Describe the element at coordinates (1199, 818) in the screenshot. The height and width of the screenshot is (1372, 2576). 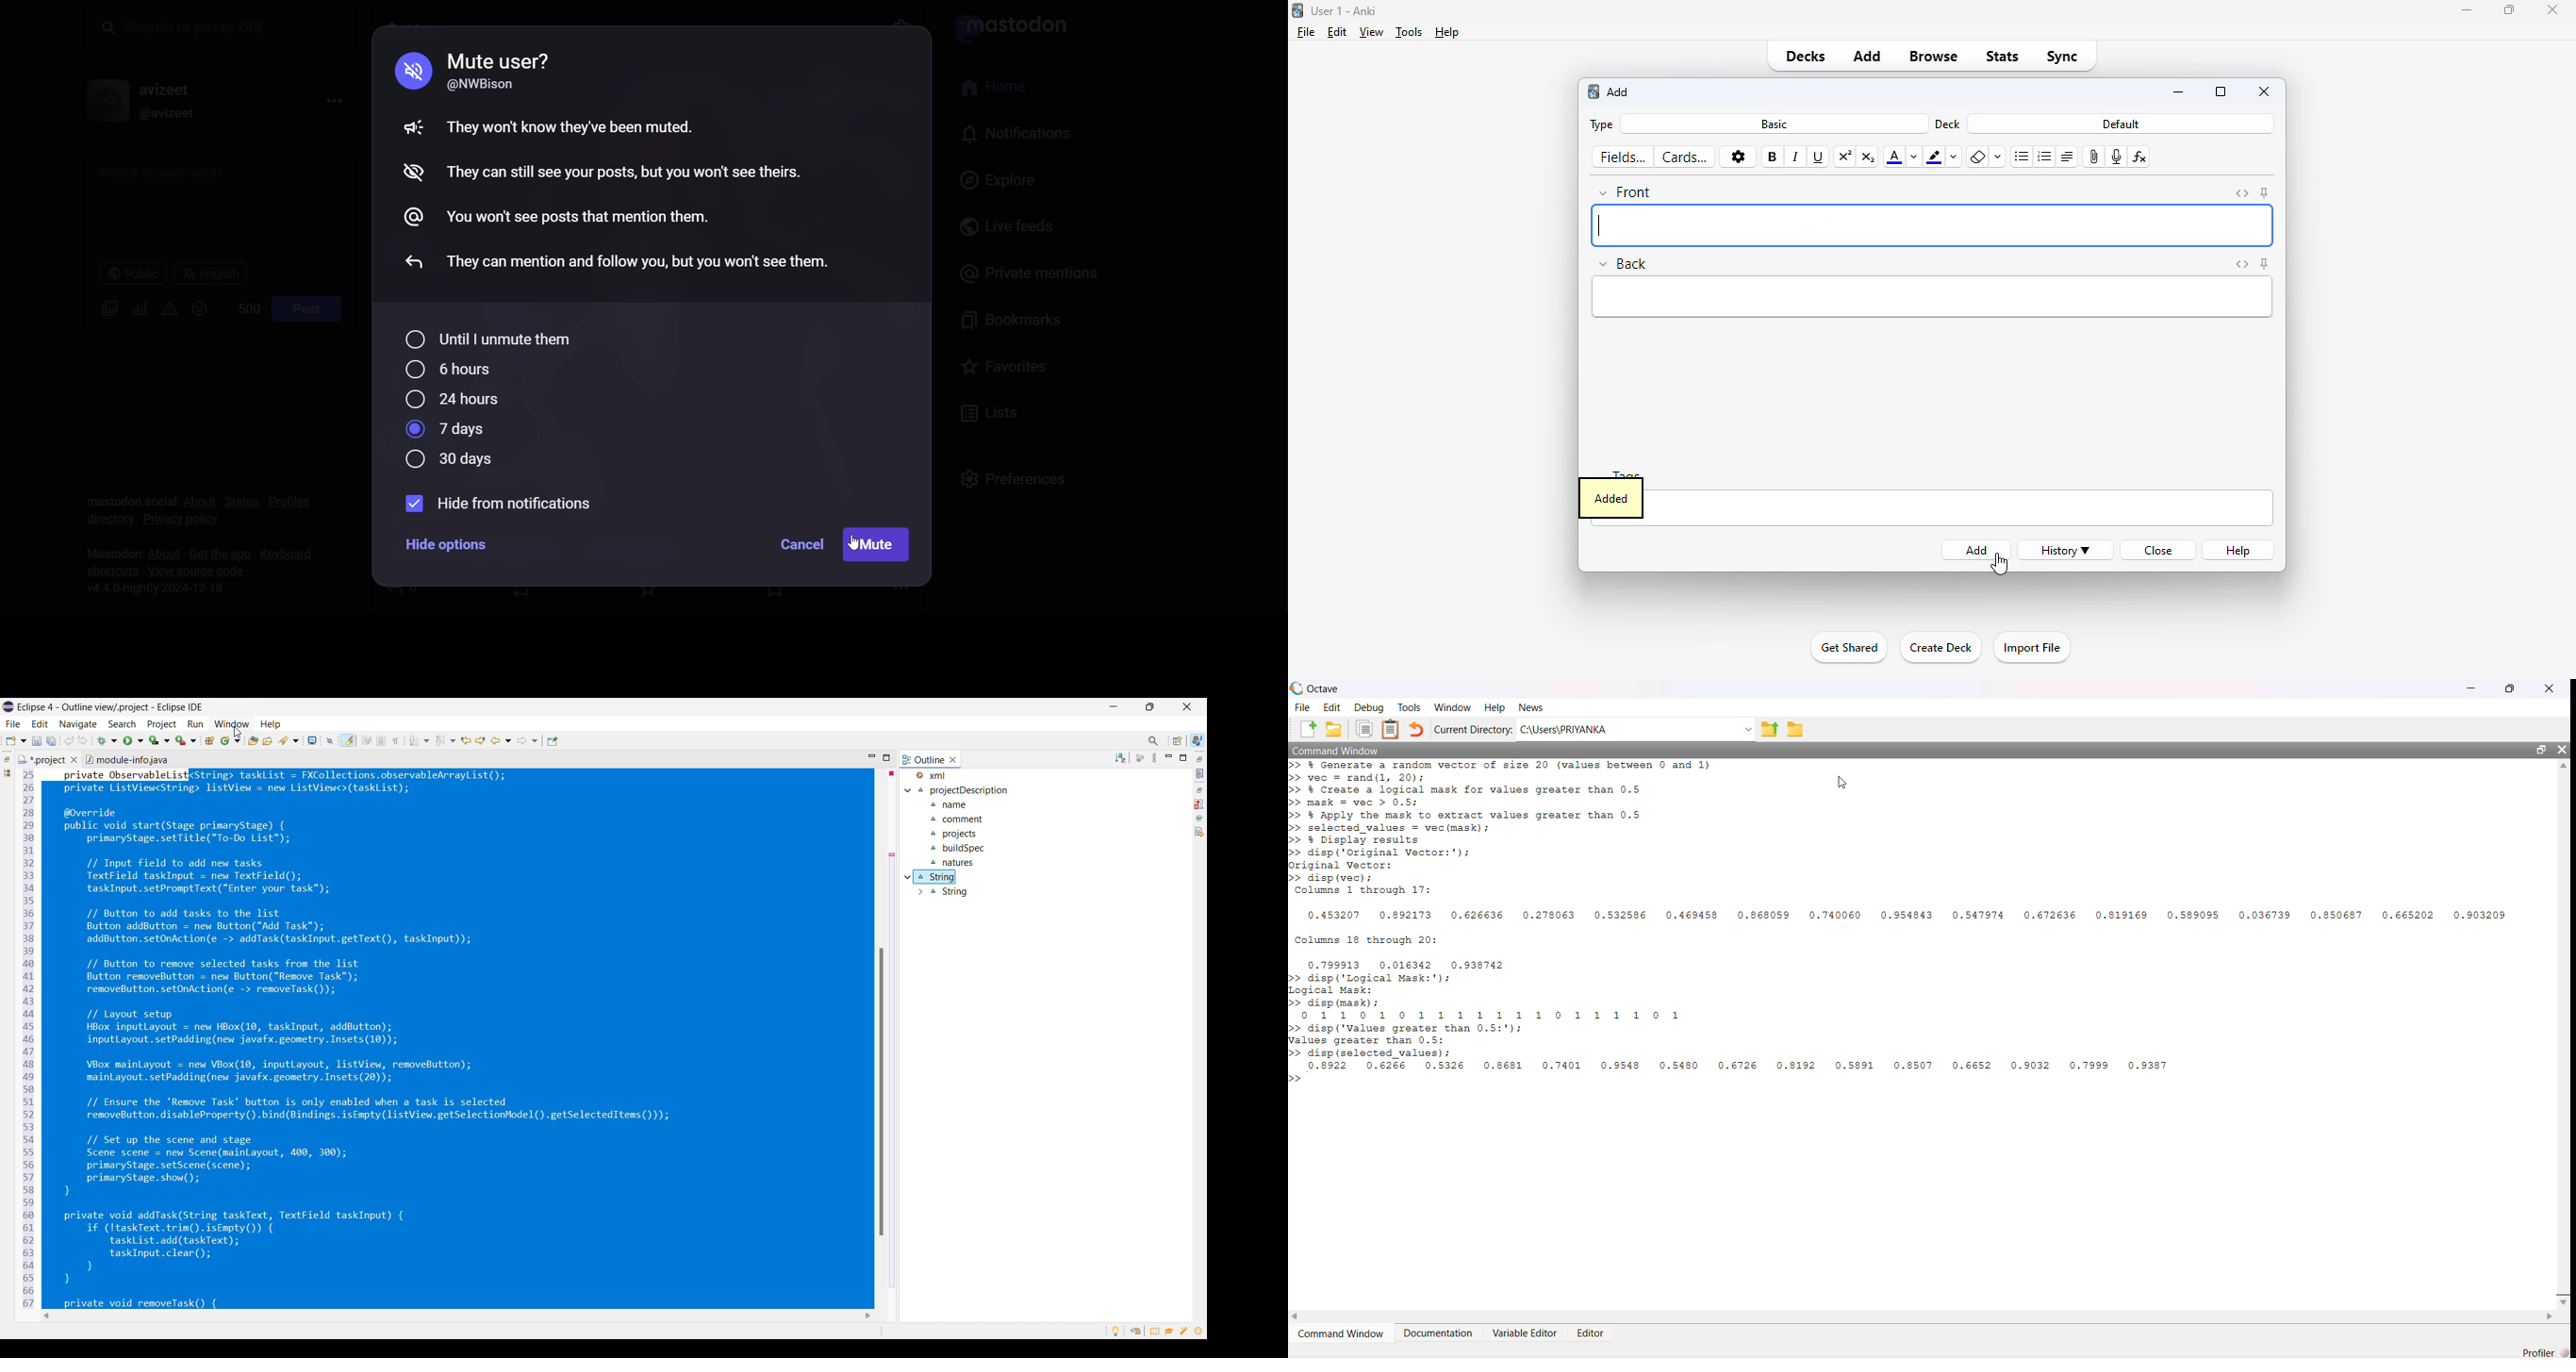
I see `Javadoc` at that location.